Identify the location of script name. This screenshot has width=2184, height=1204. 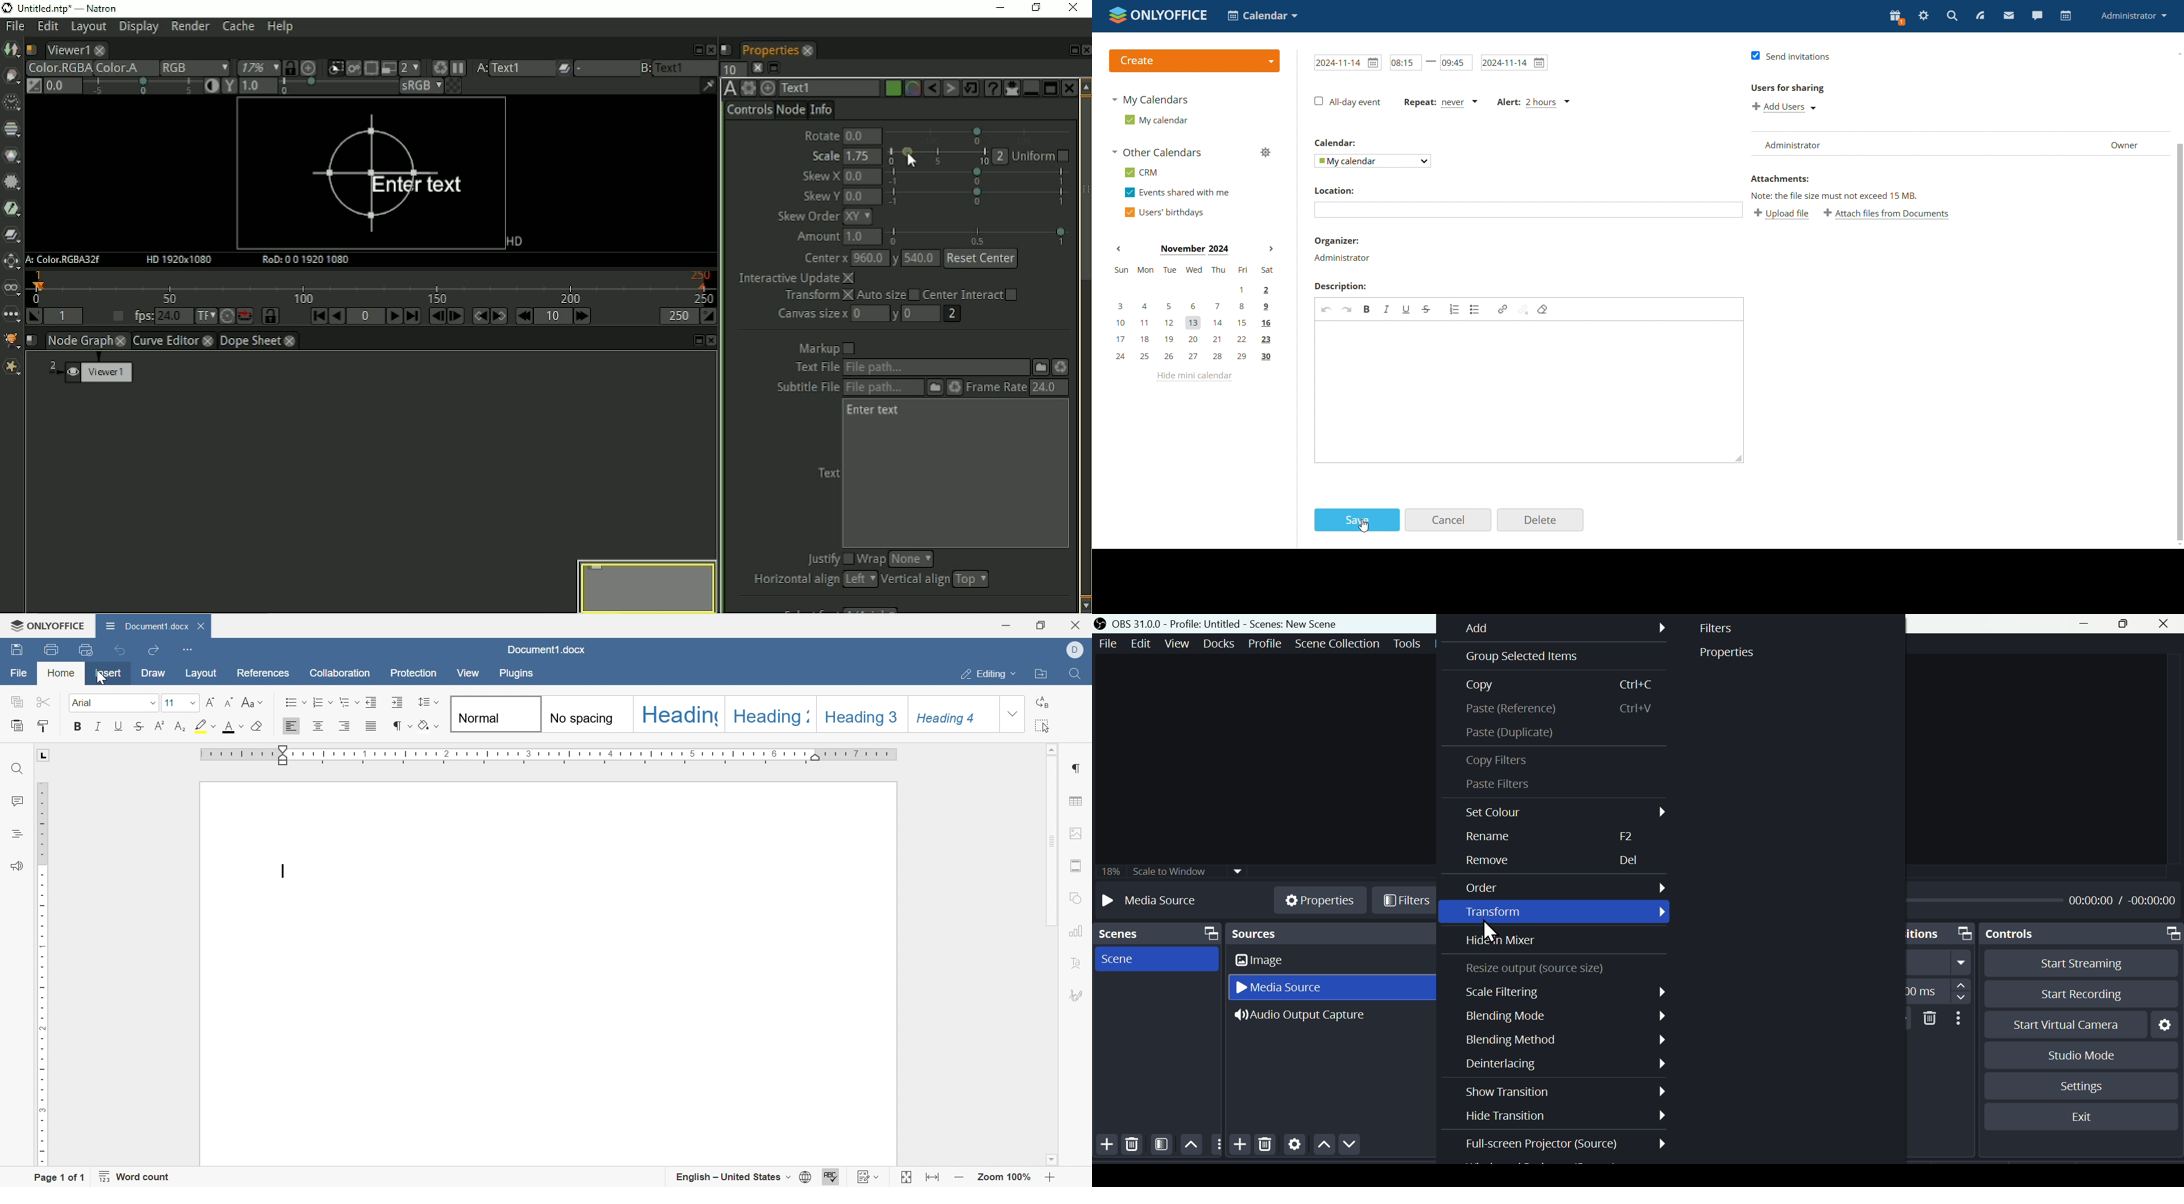
(32, 340).